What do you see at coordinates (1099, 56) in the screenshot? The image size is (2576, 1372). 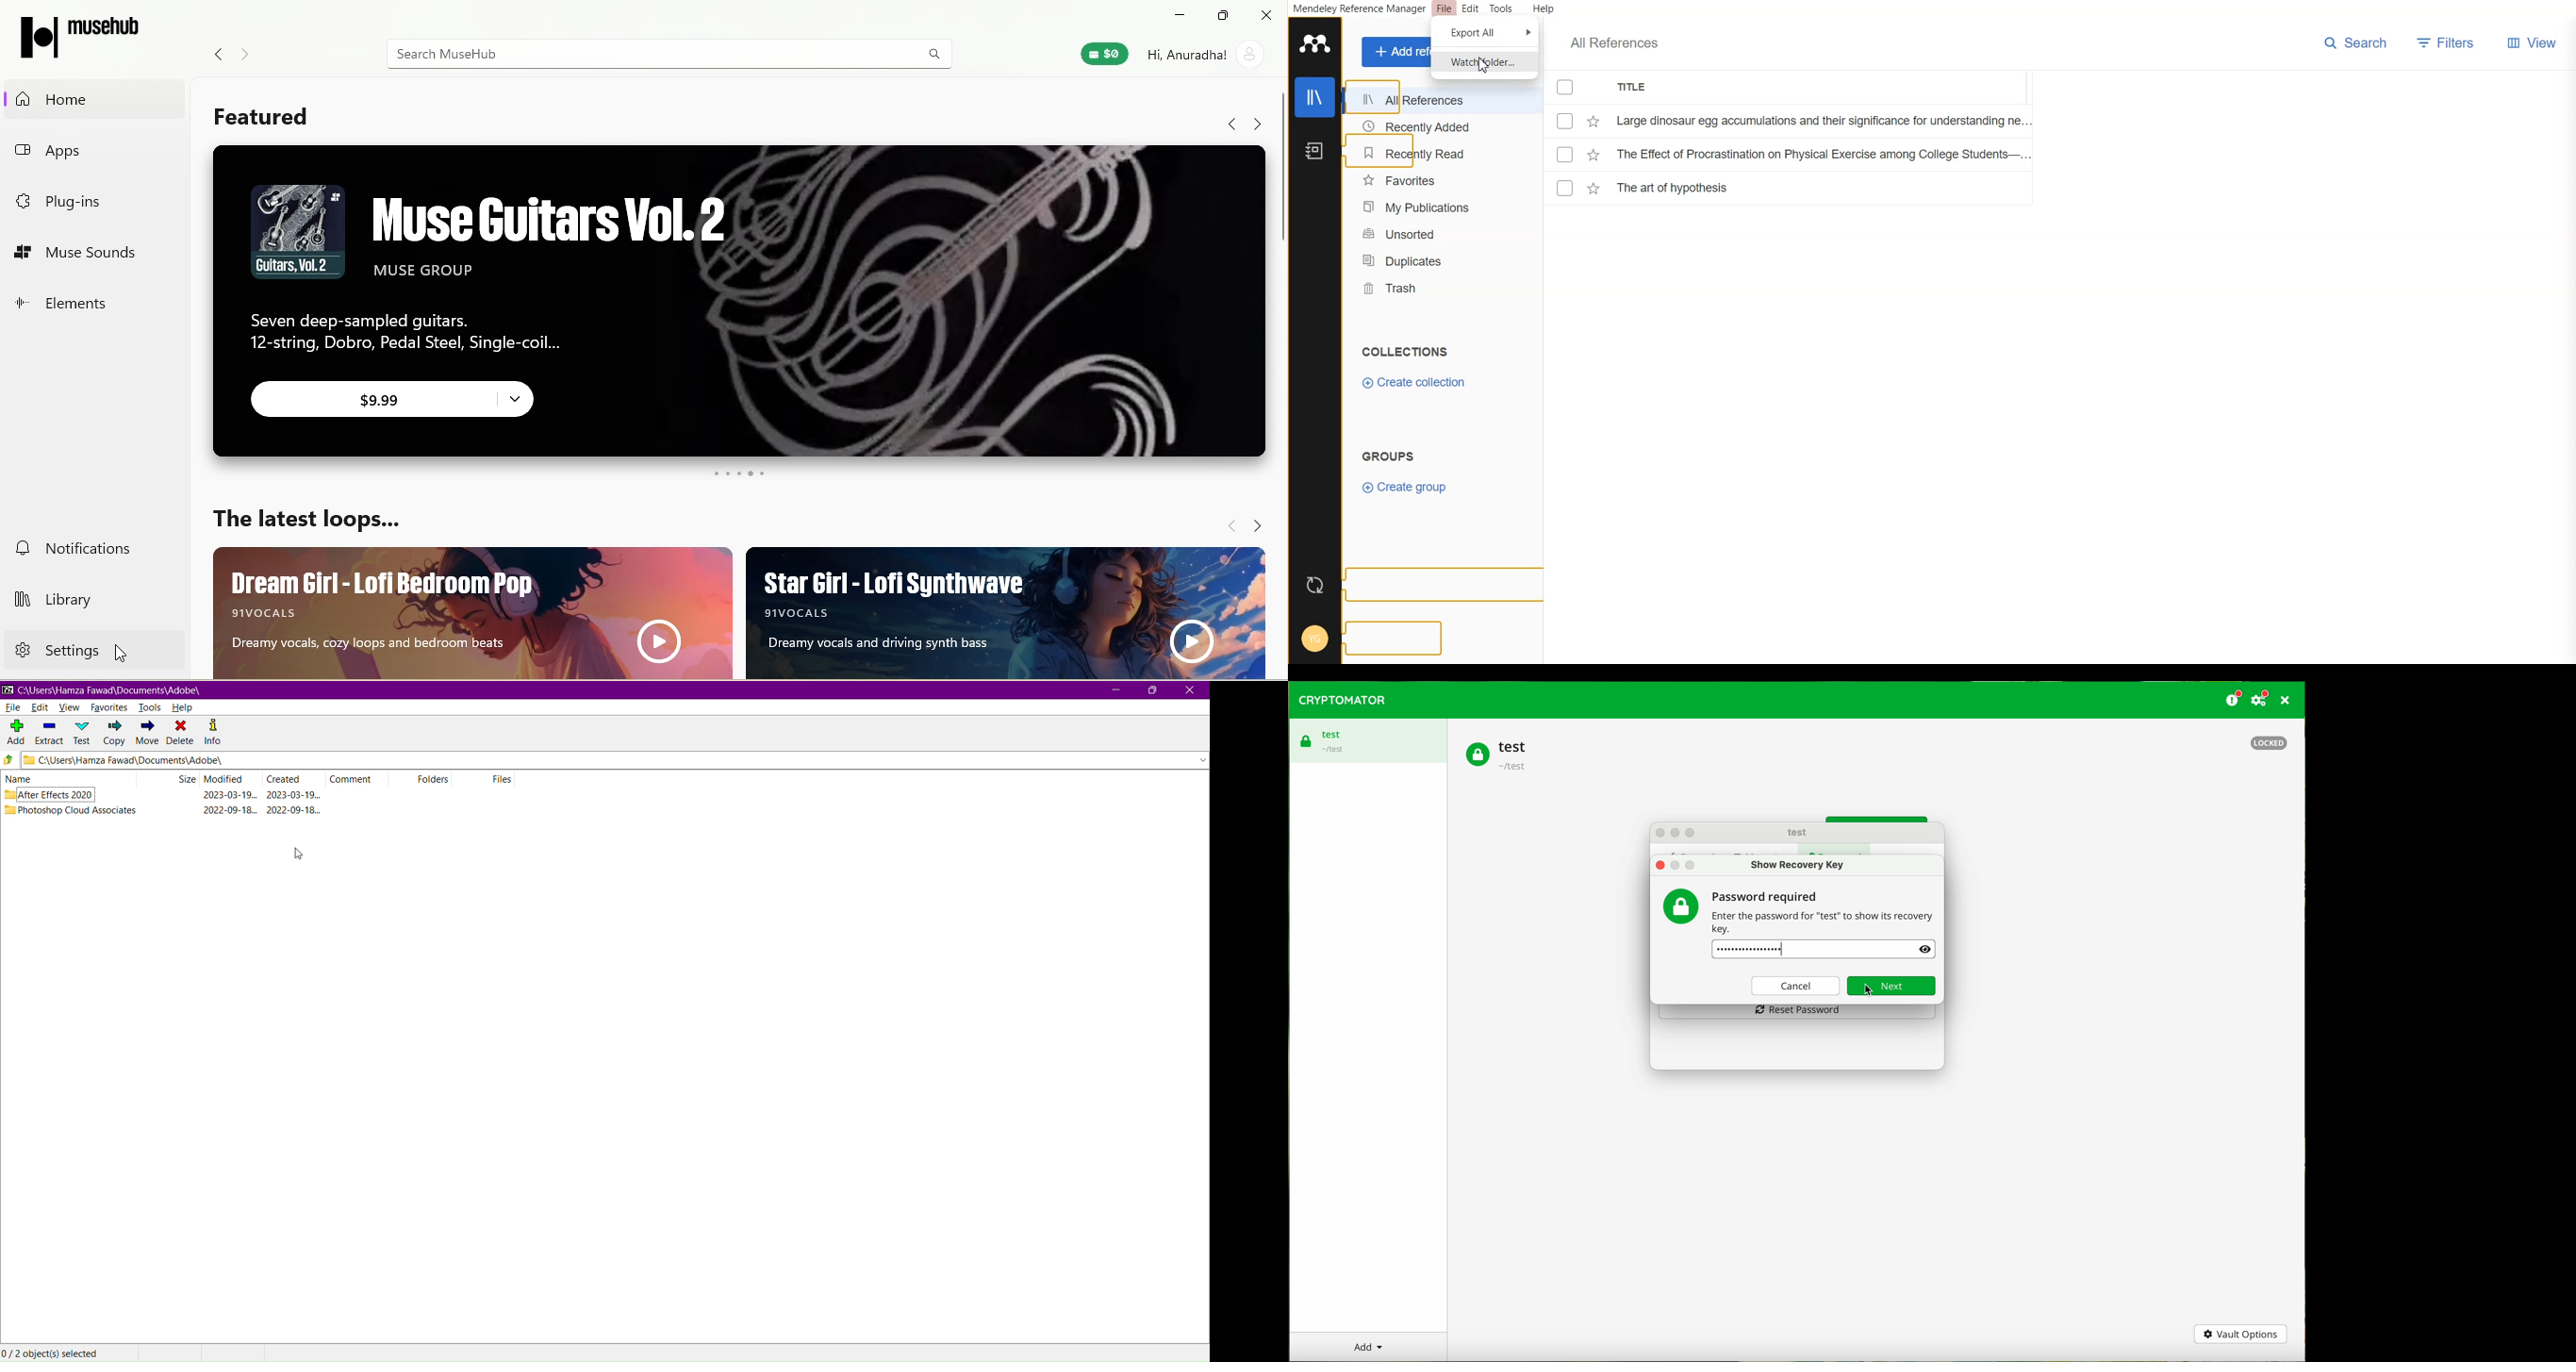 I see `muse wallet` at bounding box center [1099, 56].